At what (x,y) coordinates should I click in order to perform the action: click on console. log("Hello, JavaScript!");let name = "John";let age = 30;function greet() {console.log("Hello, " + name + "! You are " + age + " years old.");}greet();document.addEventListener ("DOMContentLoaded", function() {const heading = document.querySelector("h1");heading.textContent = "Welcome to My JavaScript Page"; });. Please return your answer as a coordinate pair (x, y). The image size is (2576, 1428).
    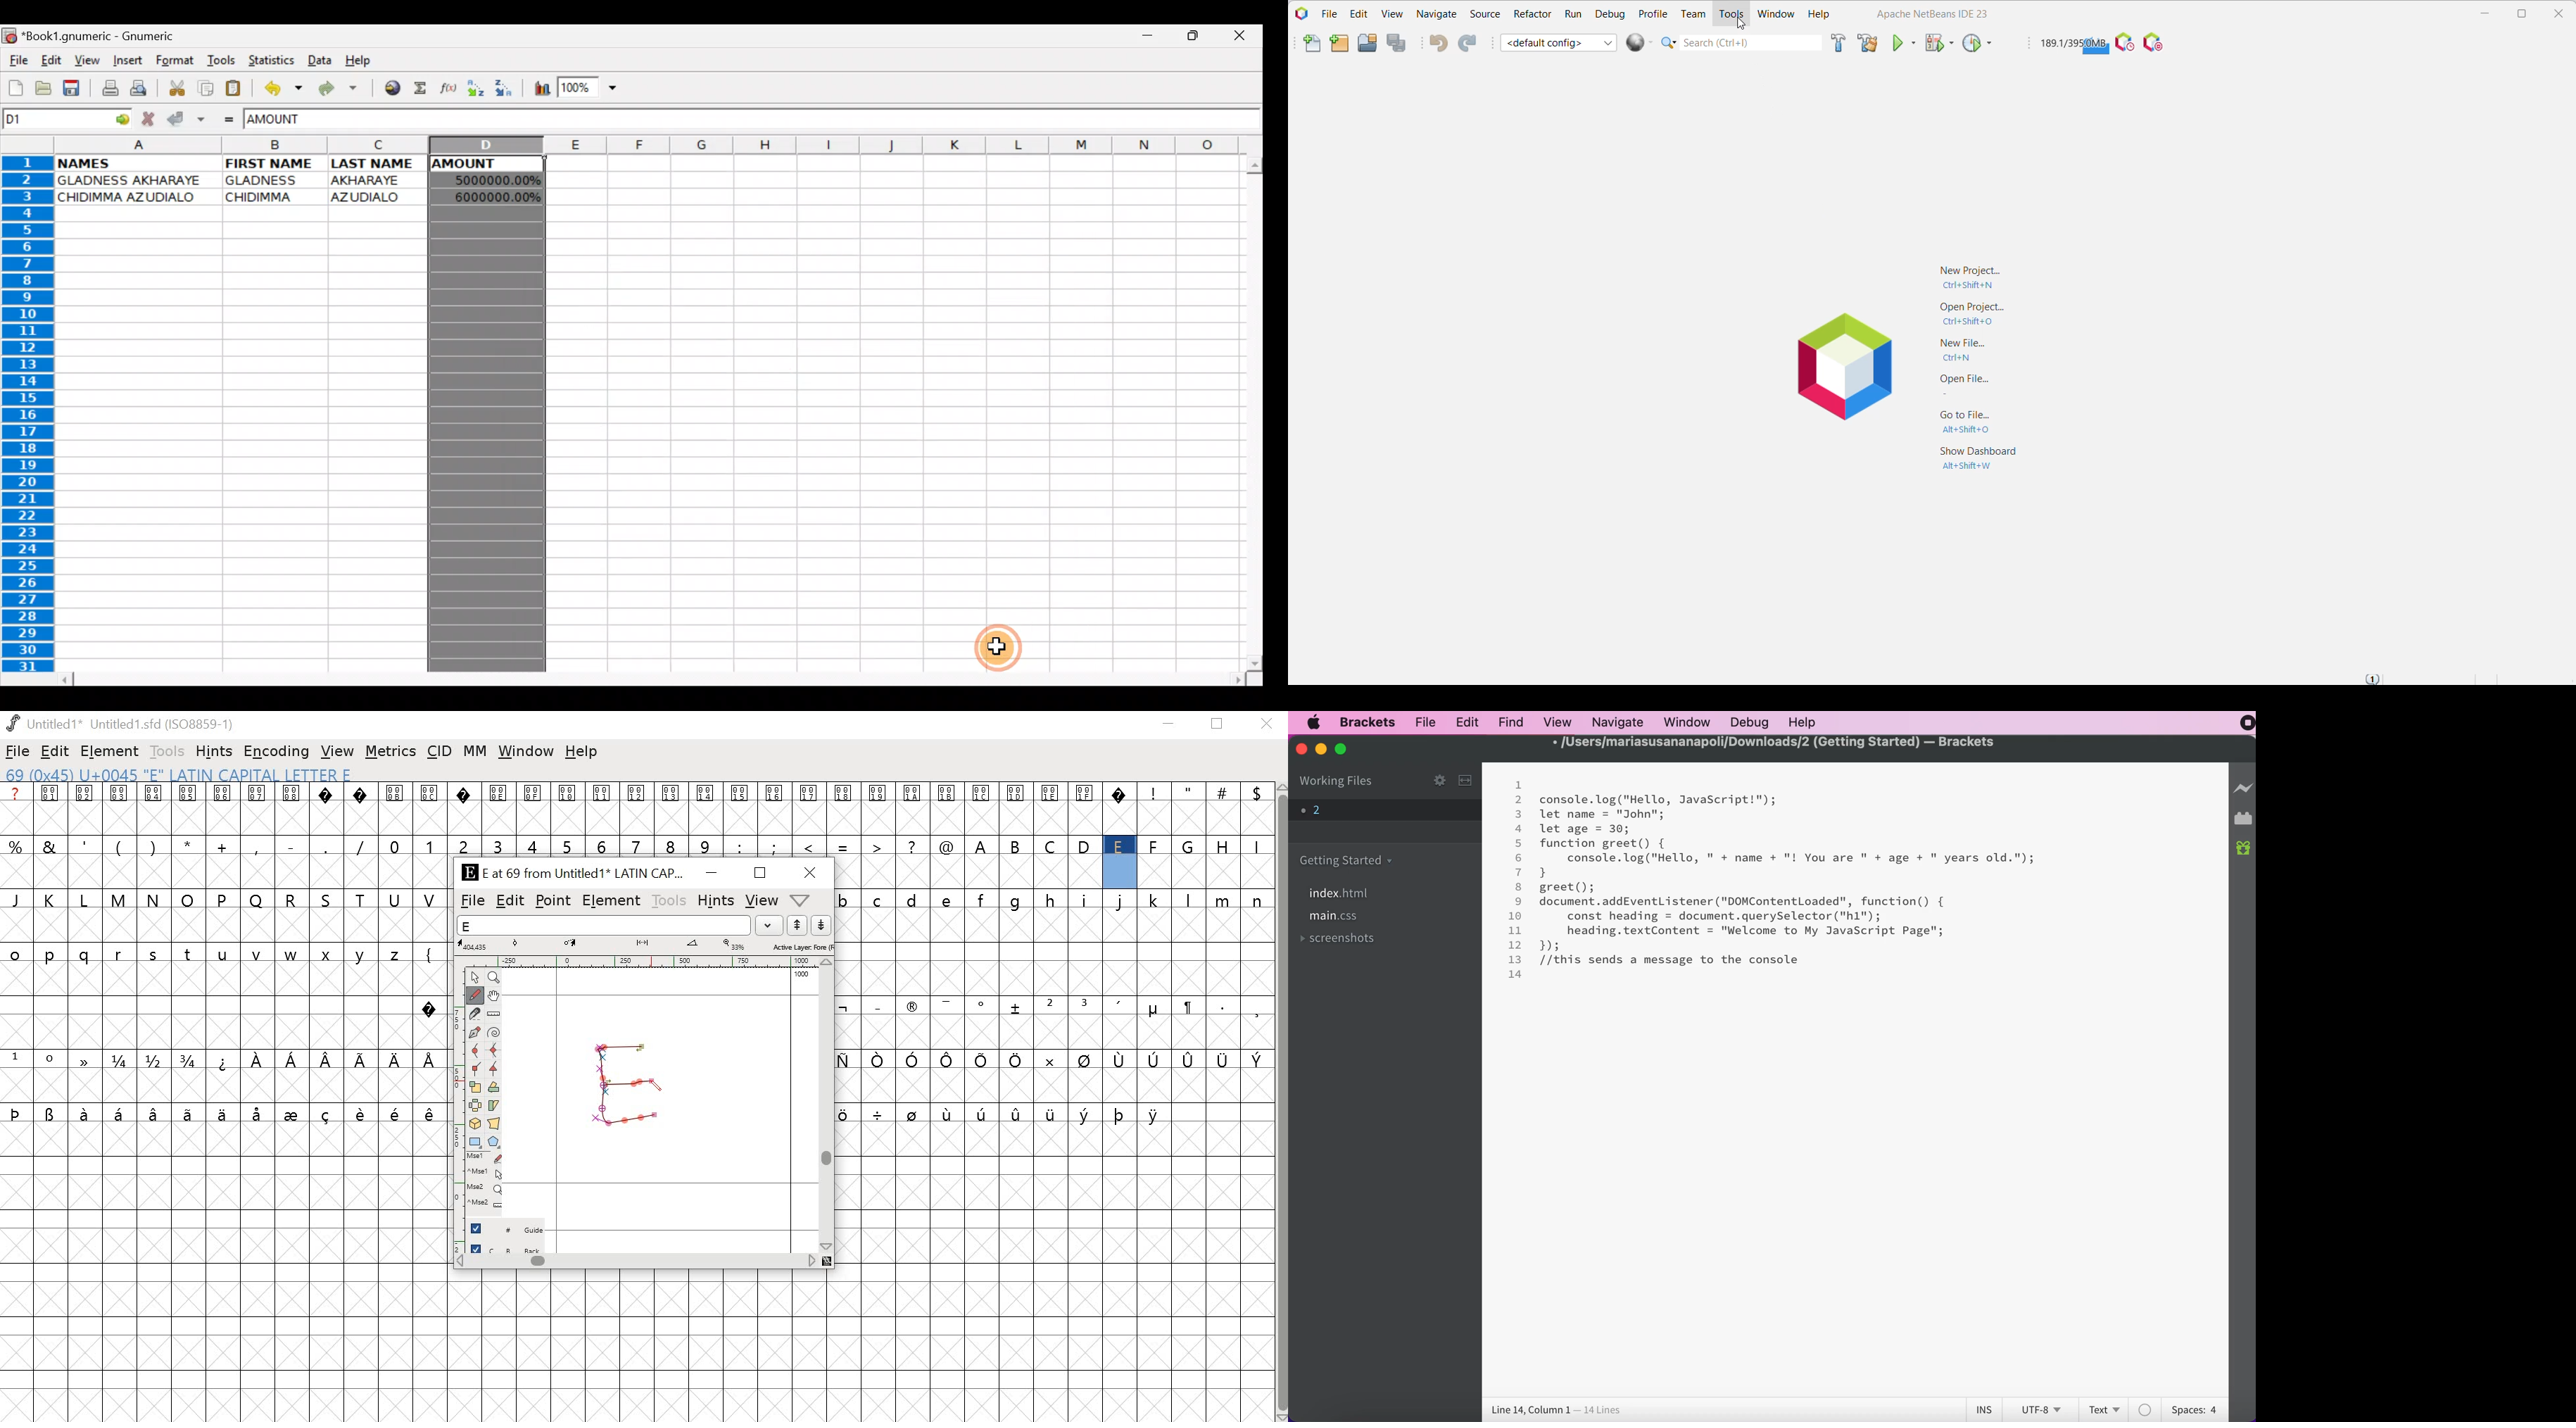
    Looking at the image, I should click on (1789, 871).